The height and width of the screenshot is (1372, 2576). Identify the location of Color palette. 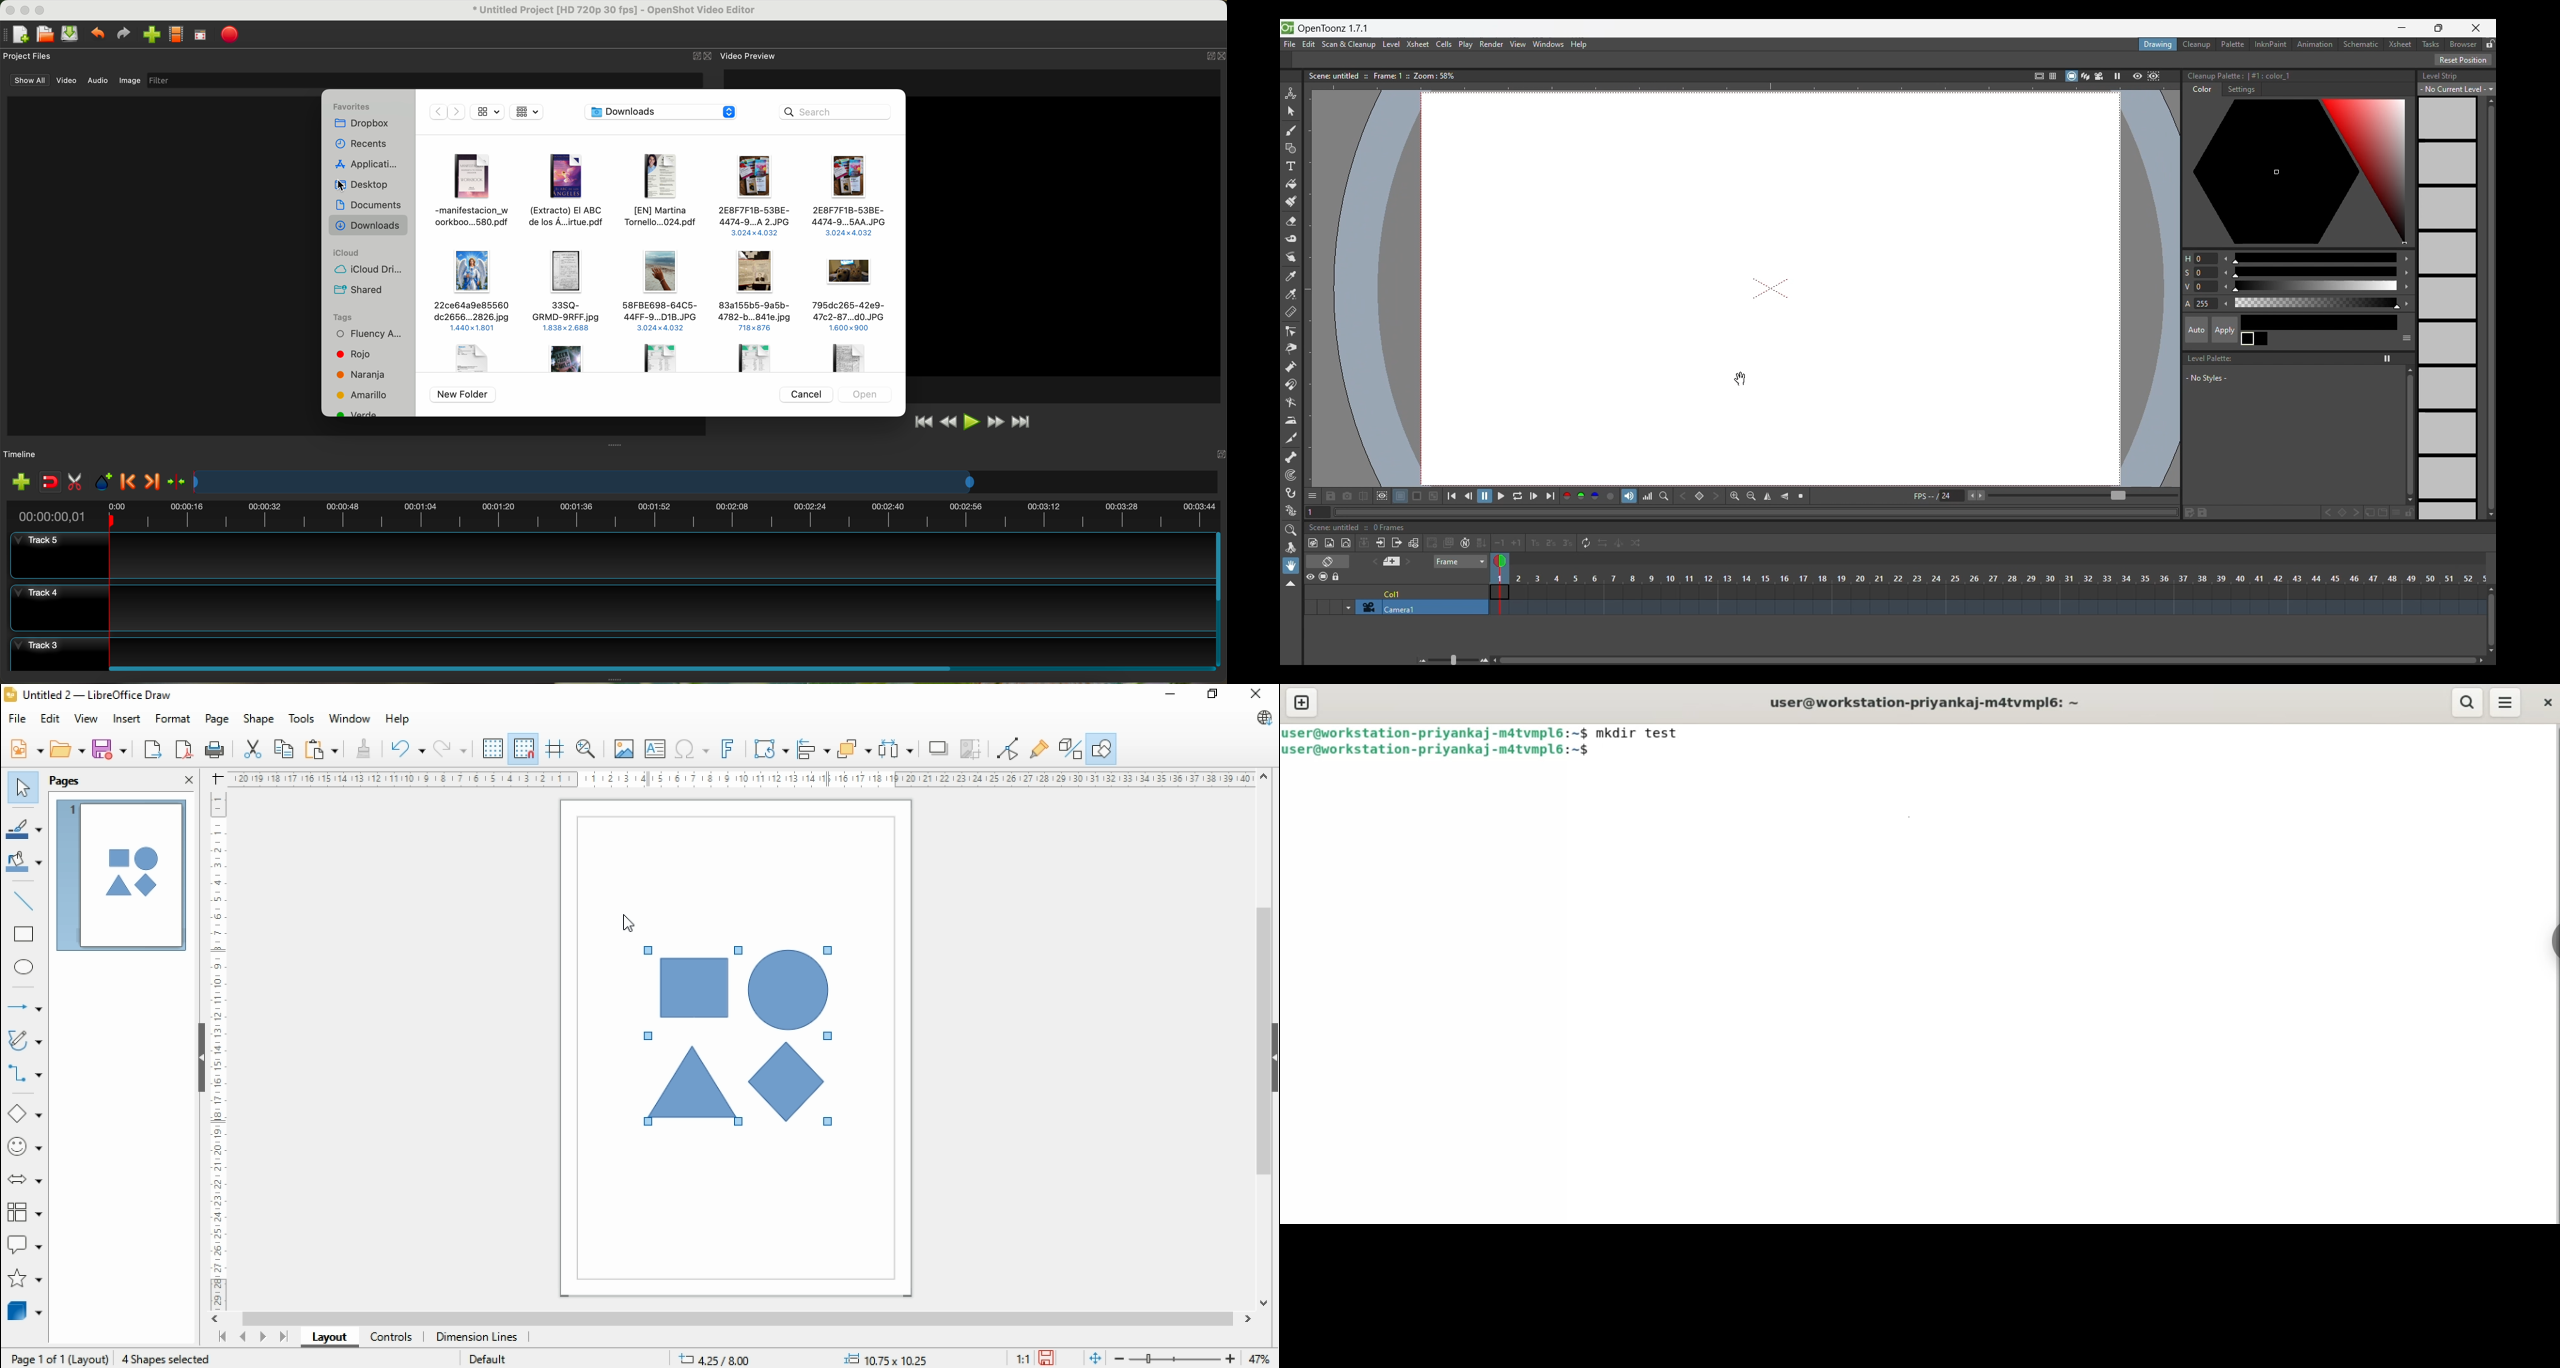
(2296, 172).